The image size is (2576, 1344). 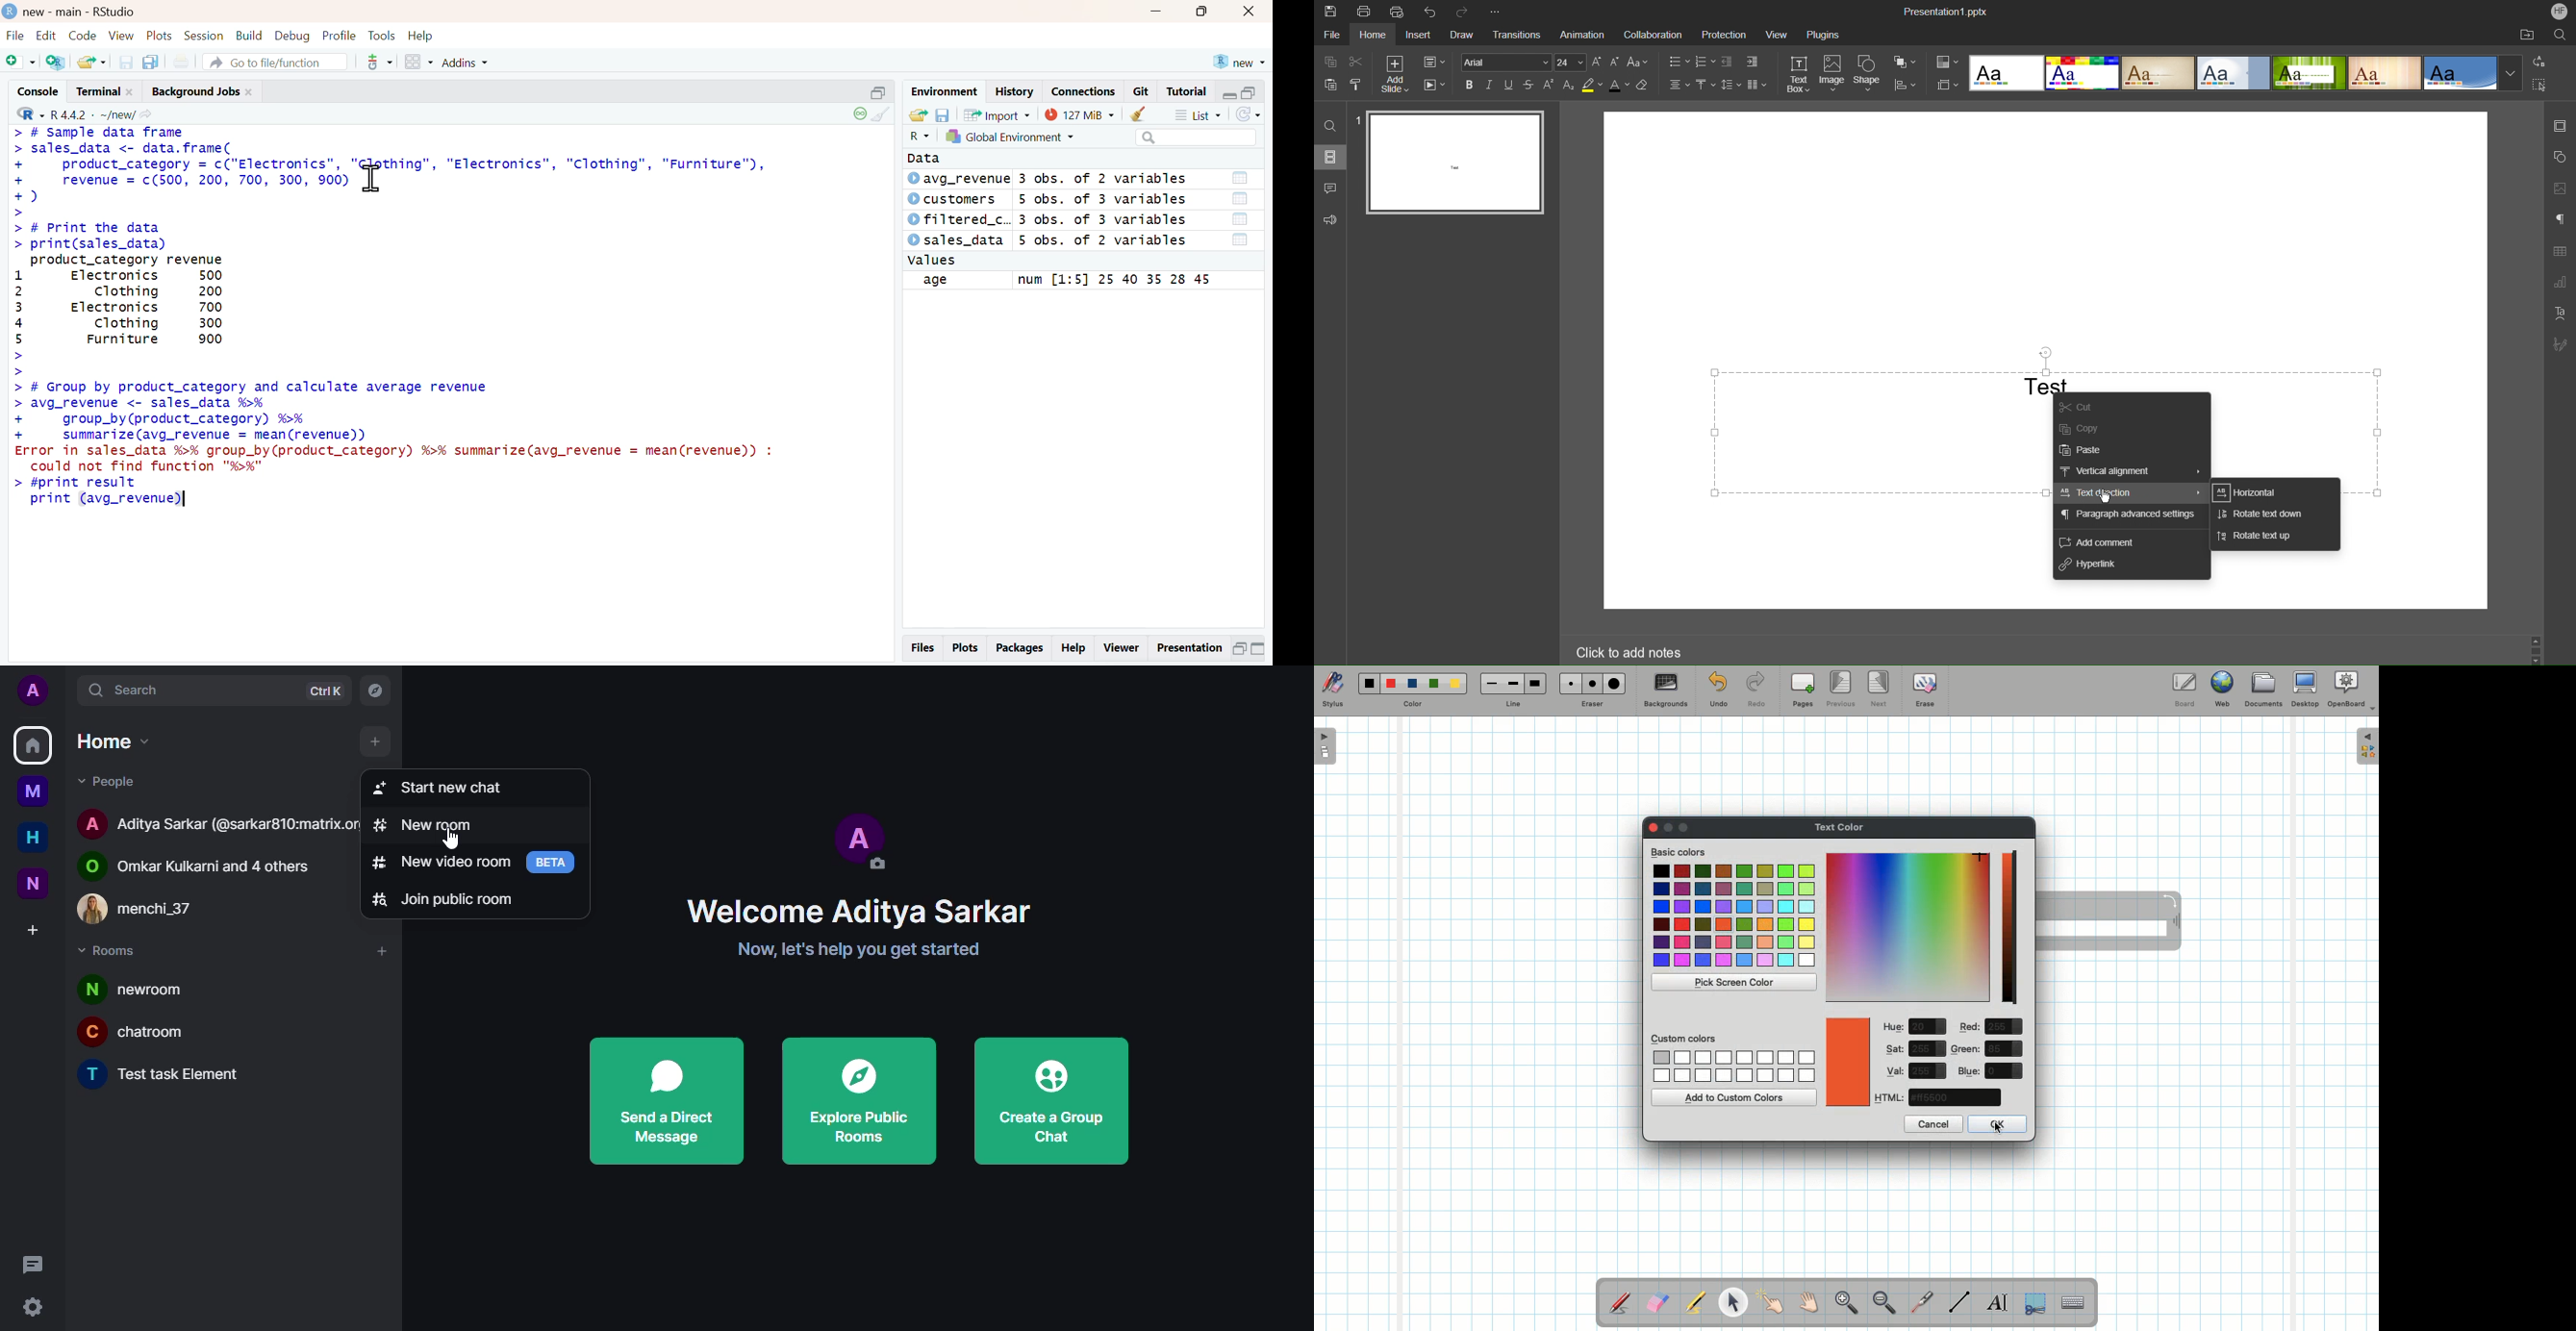 I want to click on Insert, so click(x=1422, y=35).